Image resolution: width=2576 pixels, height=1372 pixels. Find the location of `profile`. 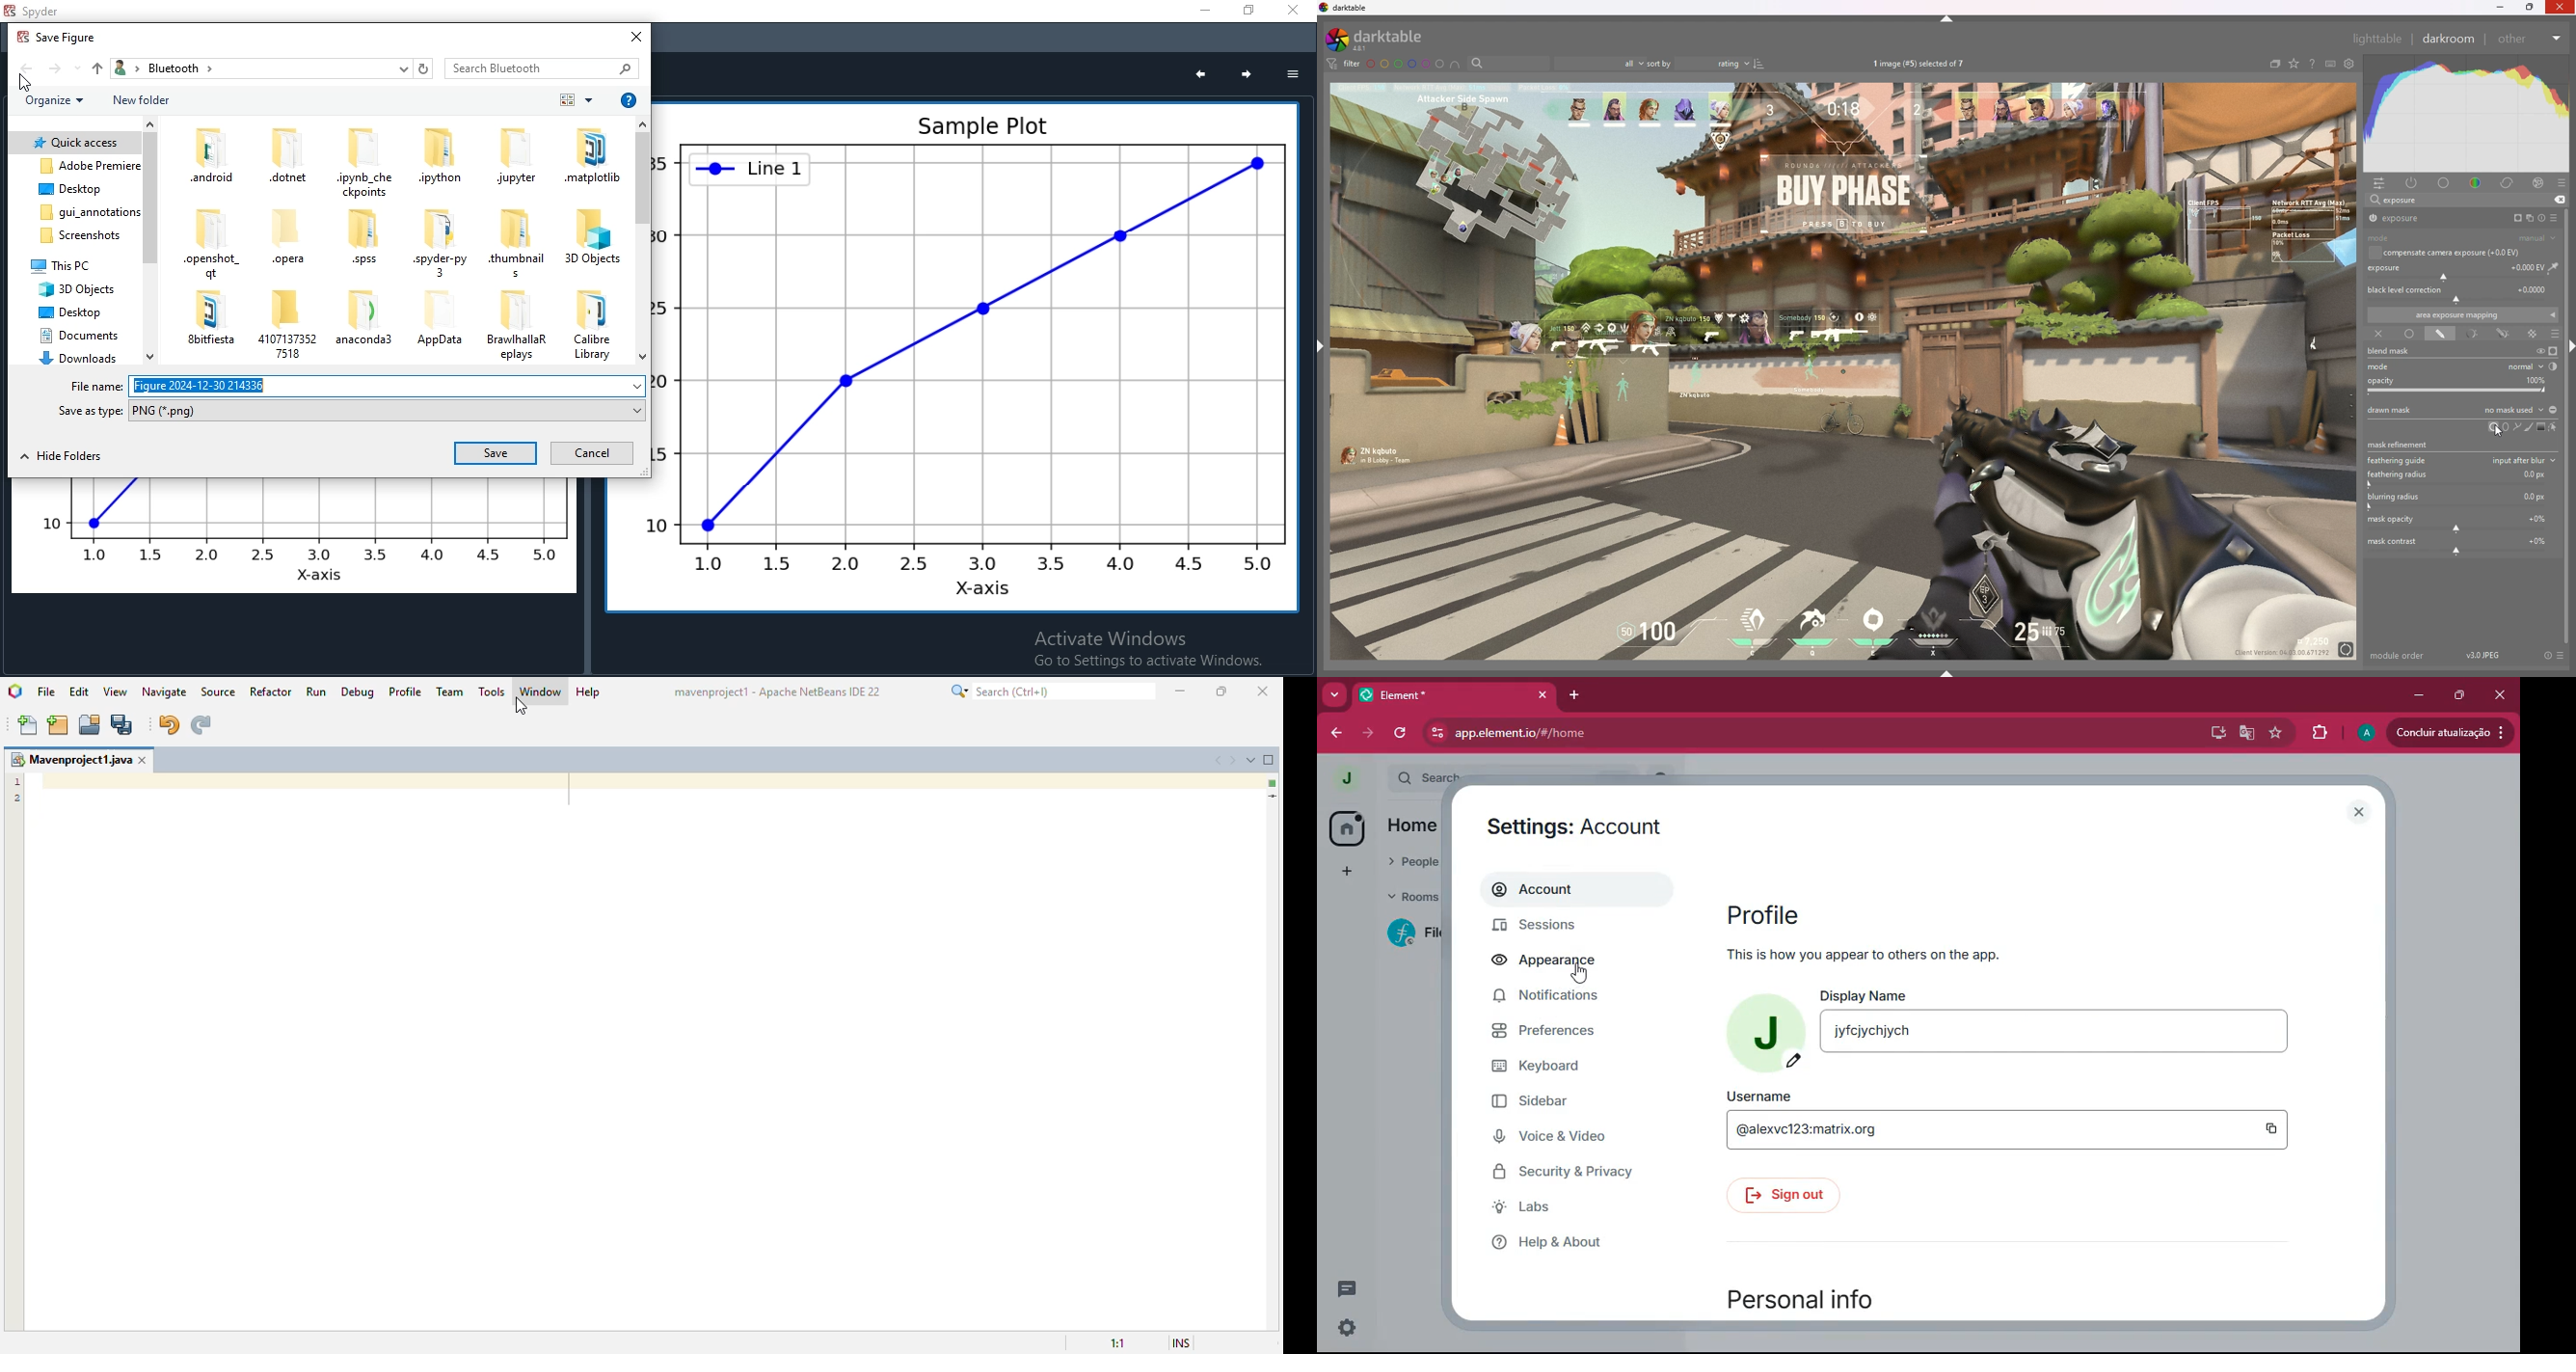

profile is located at coordinates (2366, 733).